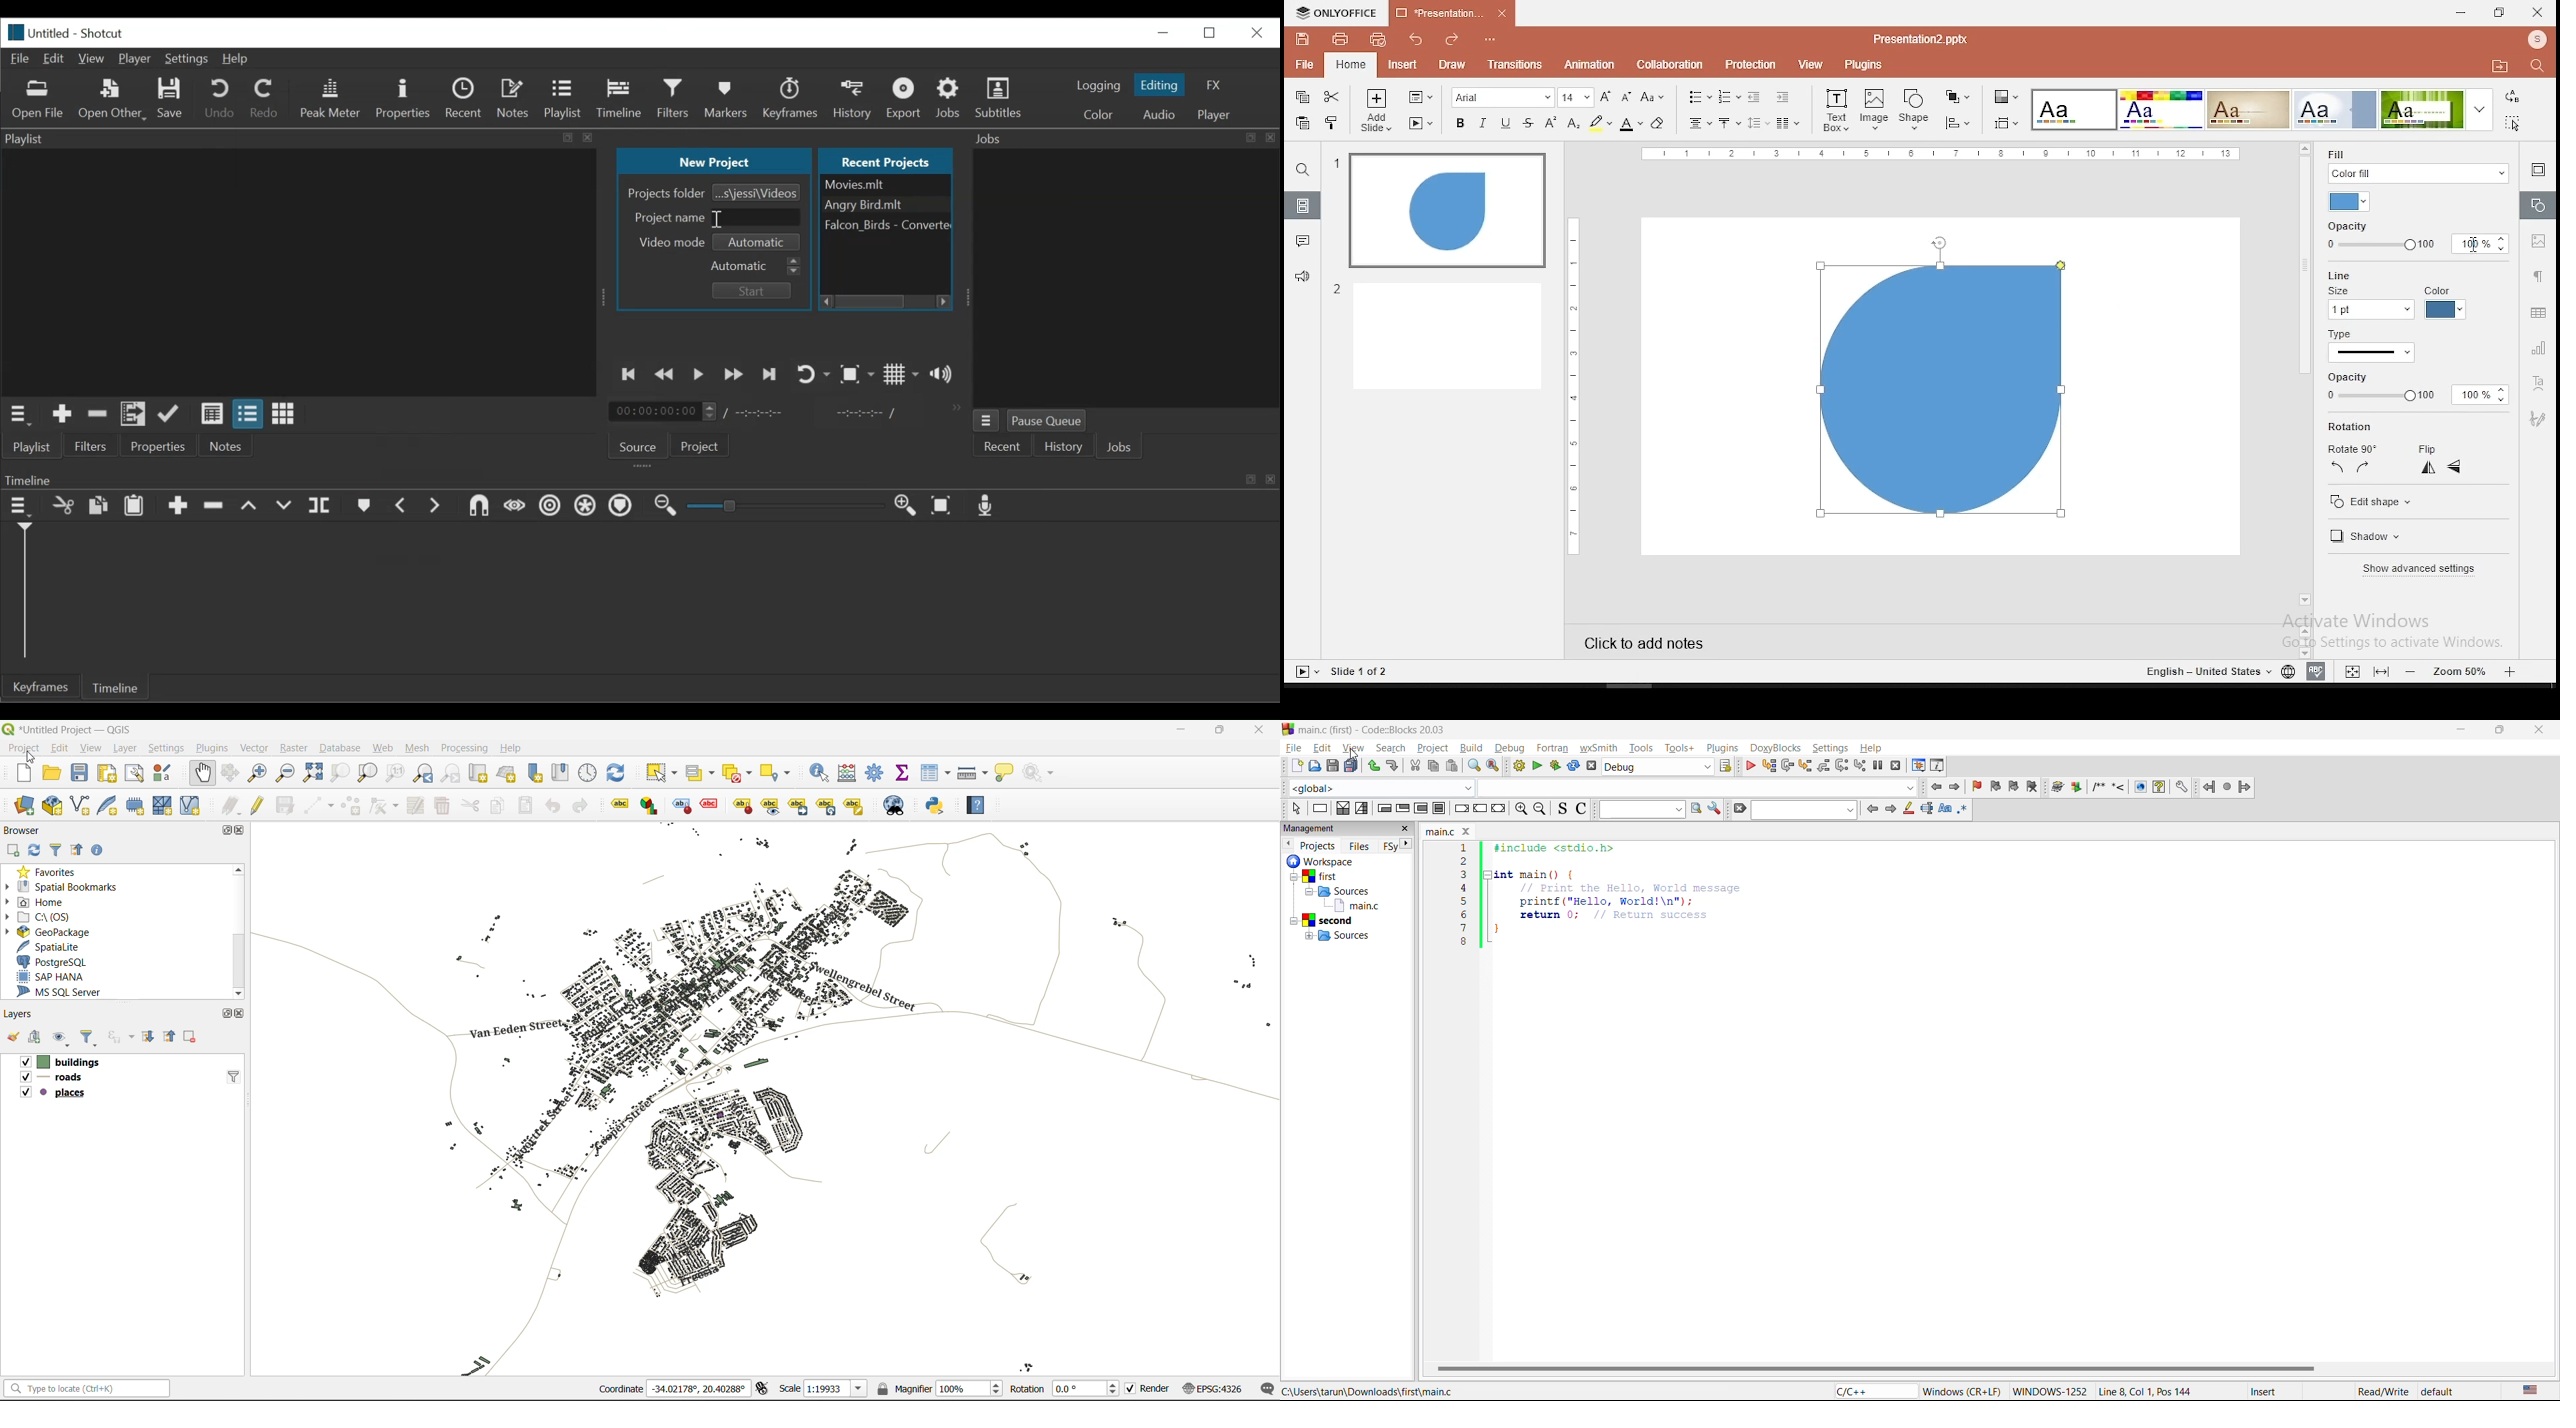  I want to click on next instruction, so click(1842, 767).